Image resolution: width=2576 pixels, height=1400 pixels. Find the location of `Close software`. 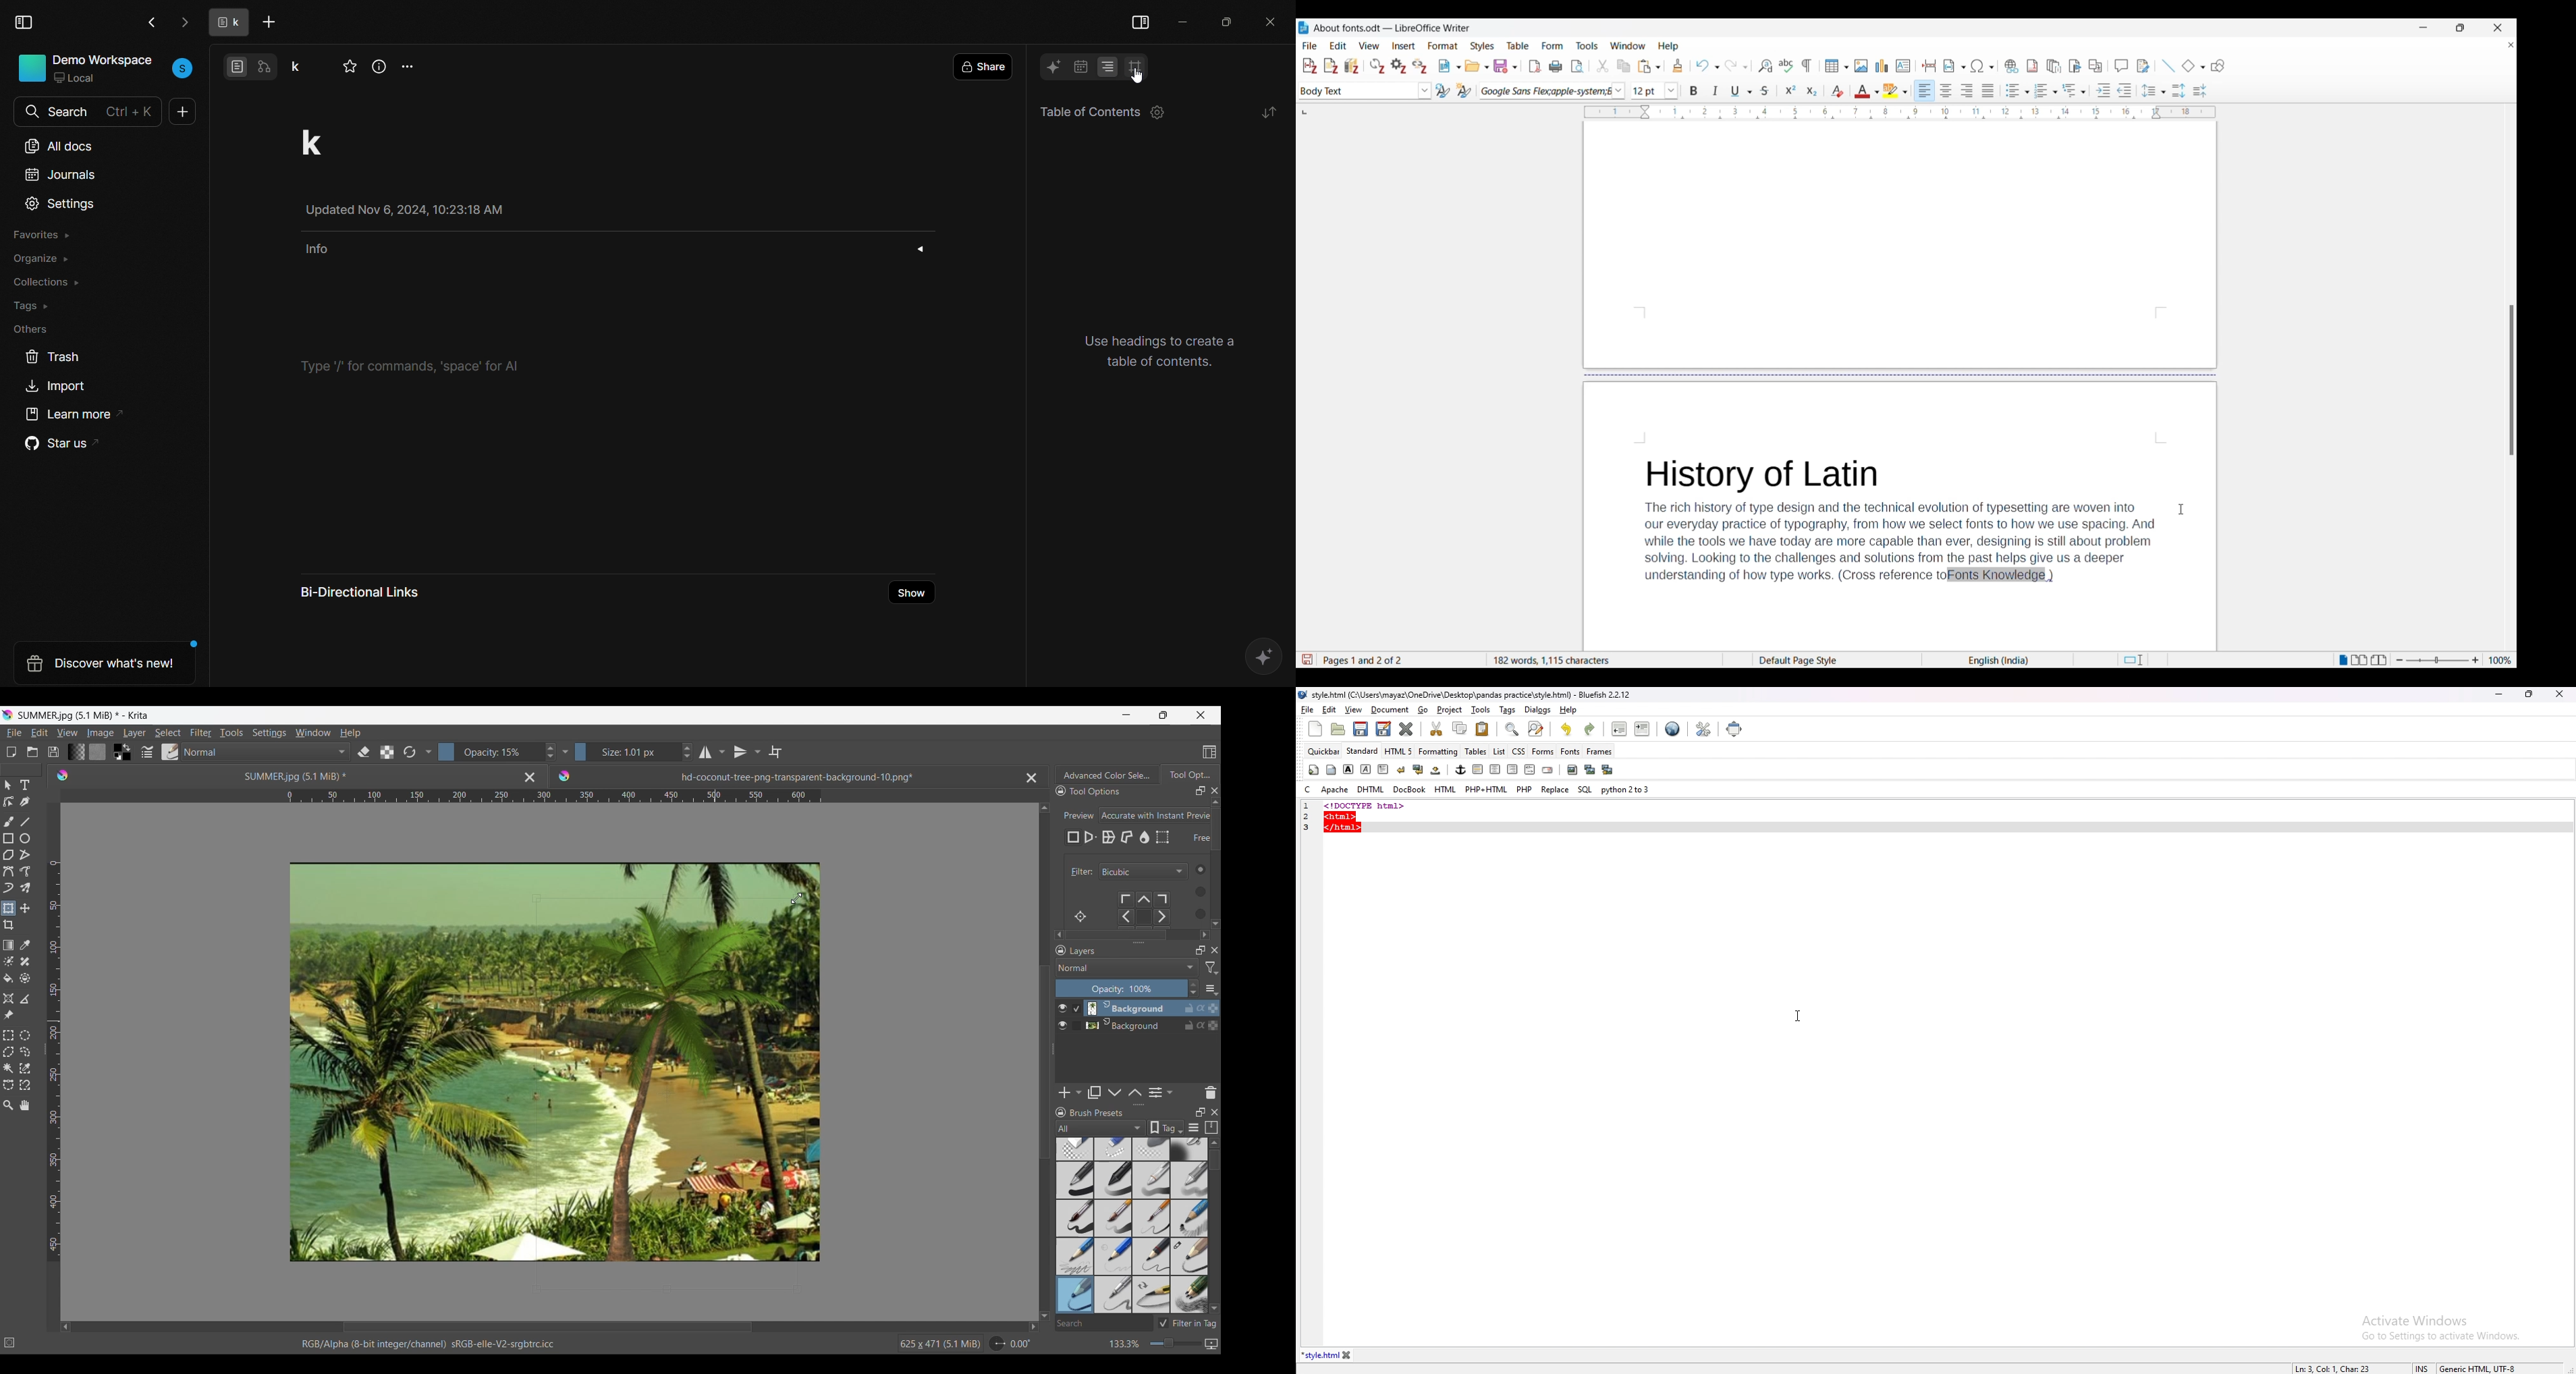

Close software is located at coordinates (2498, 28).